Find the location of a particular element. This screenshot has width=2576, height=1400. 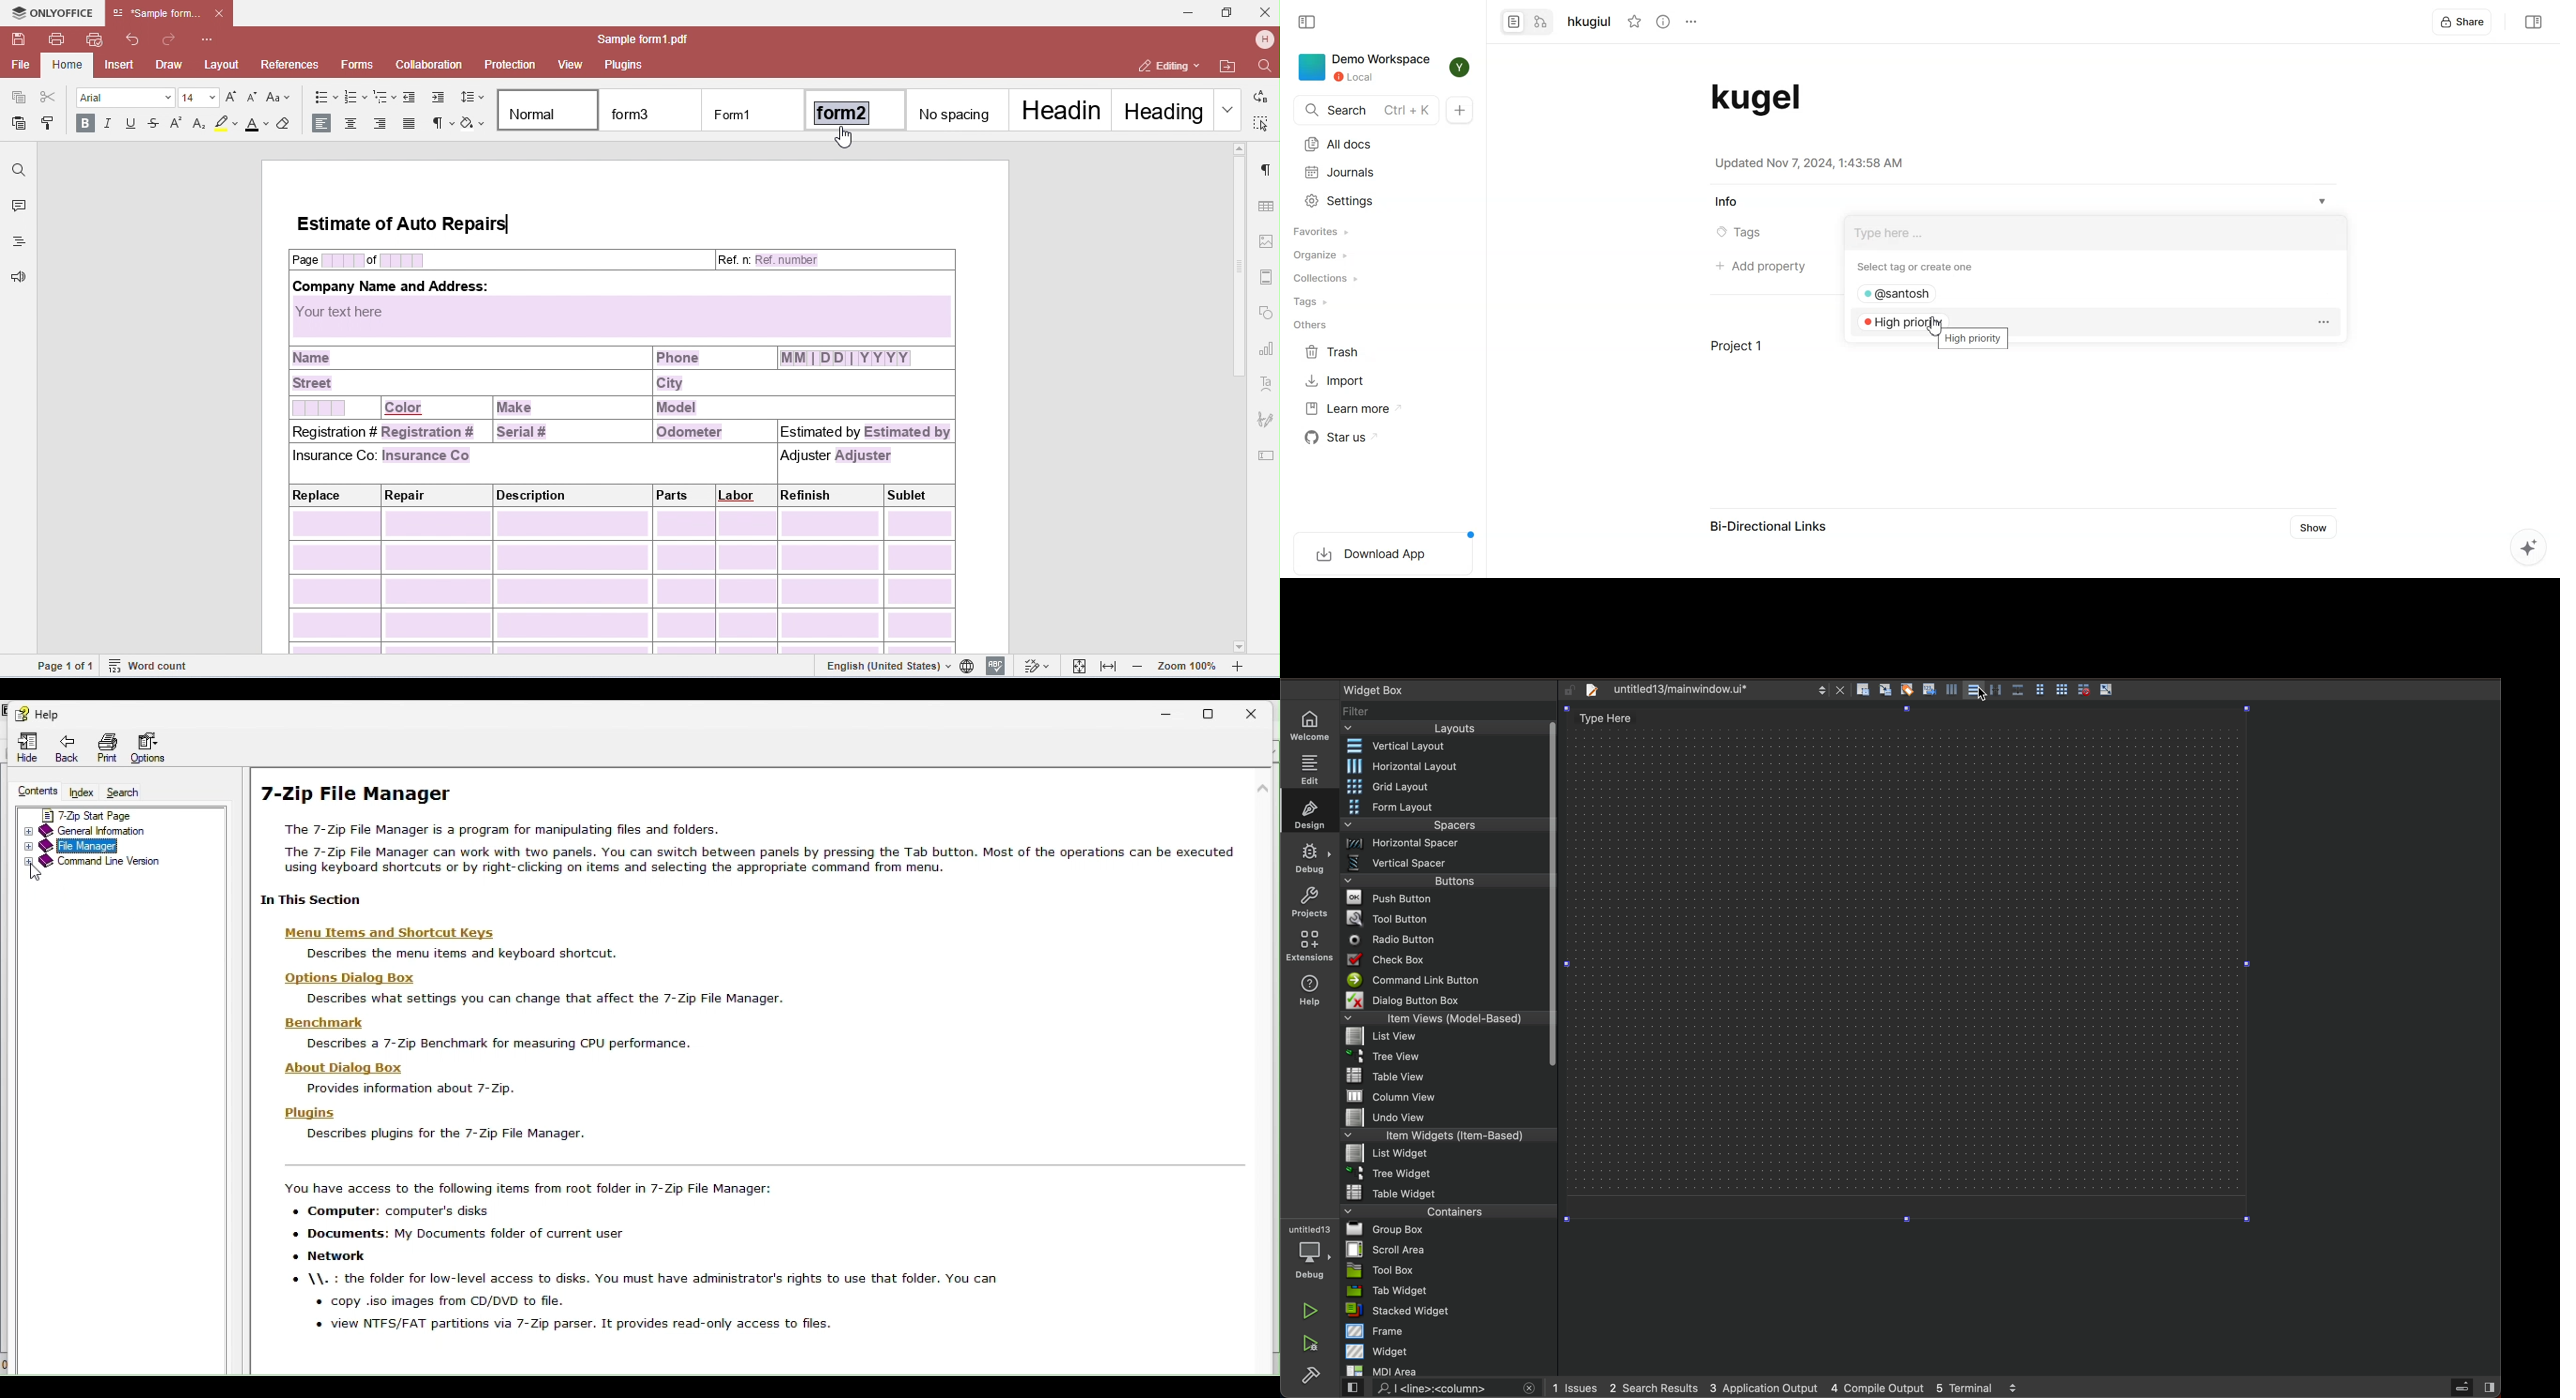

Project 1 is located at coordinates (1735, 347).